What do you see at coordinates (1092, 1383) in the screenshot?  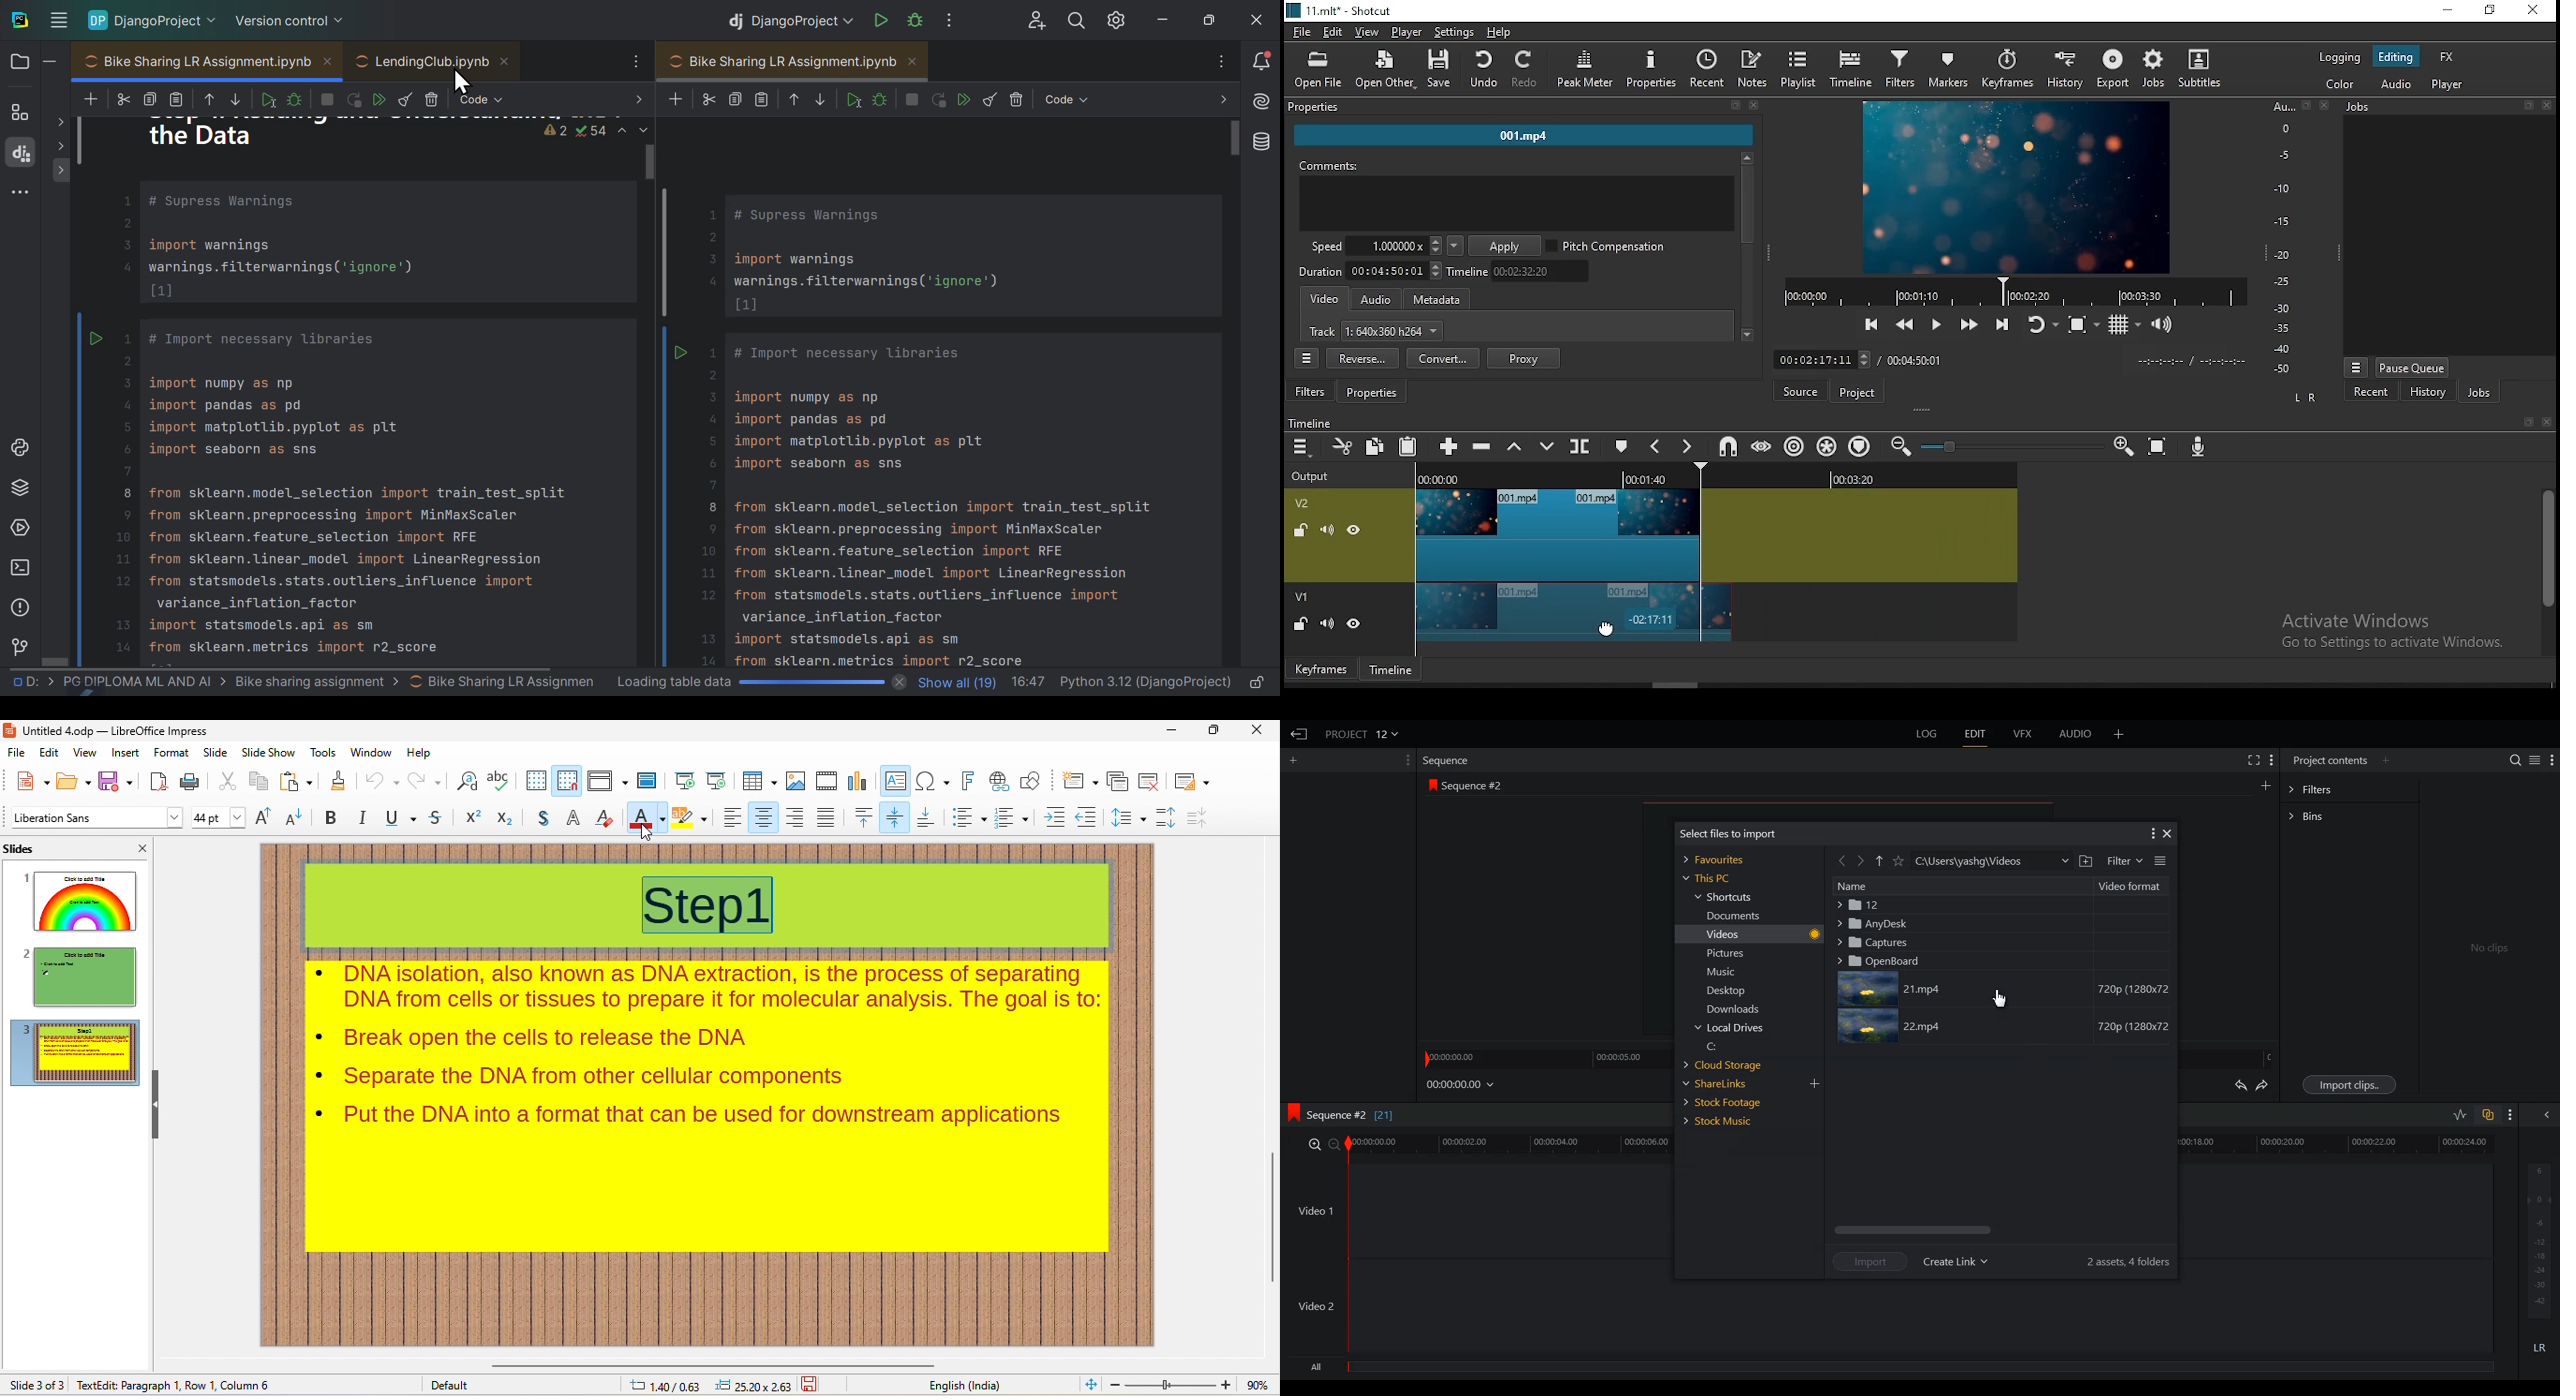 I see `fit to current view` at bounding box center [1092, 1383].